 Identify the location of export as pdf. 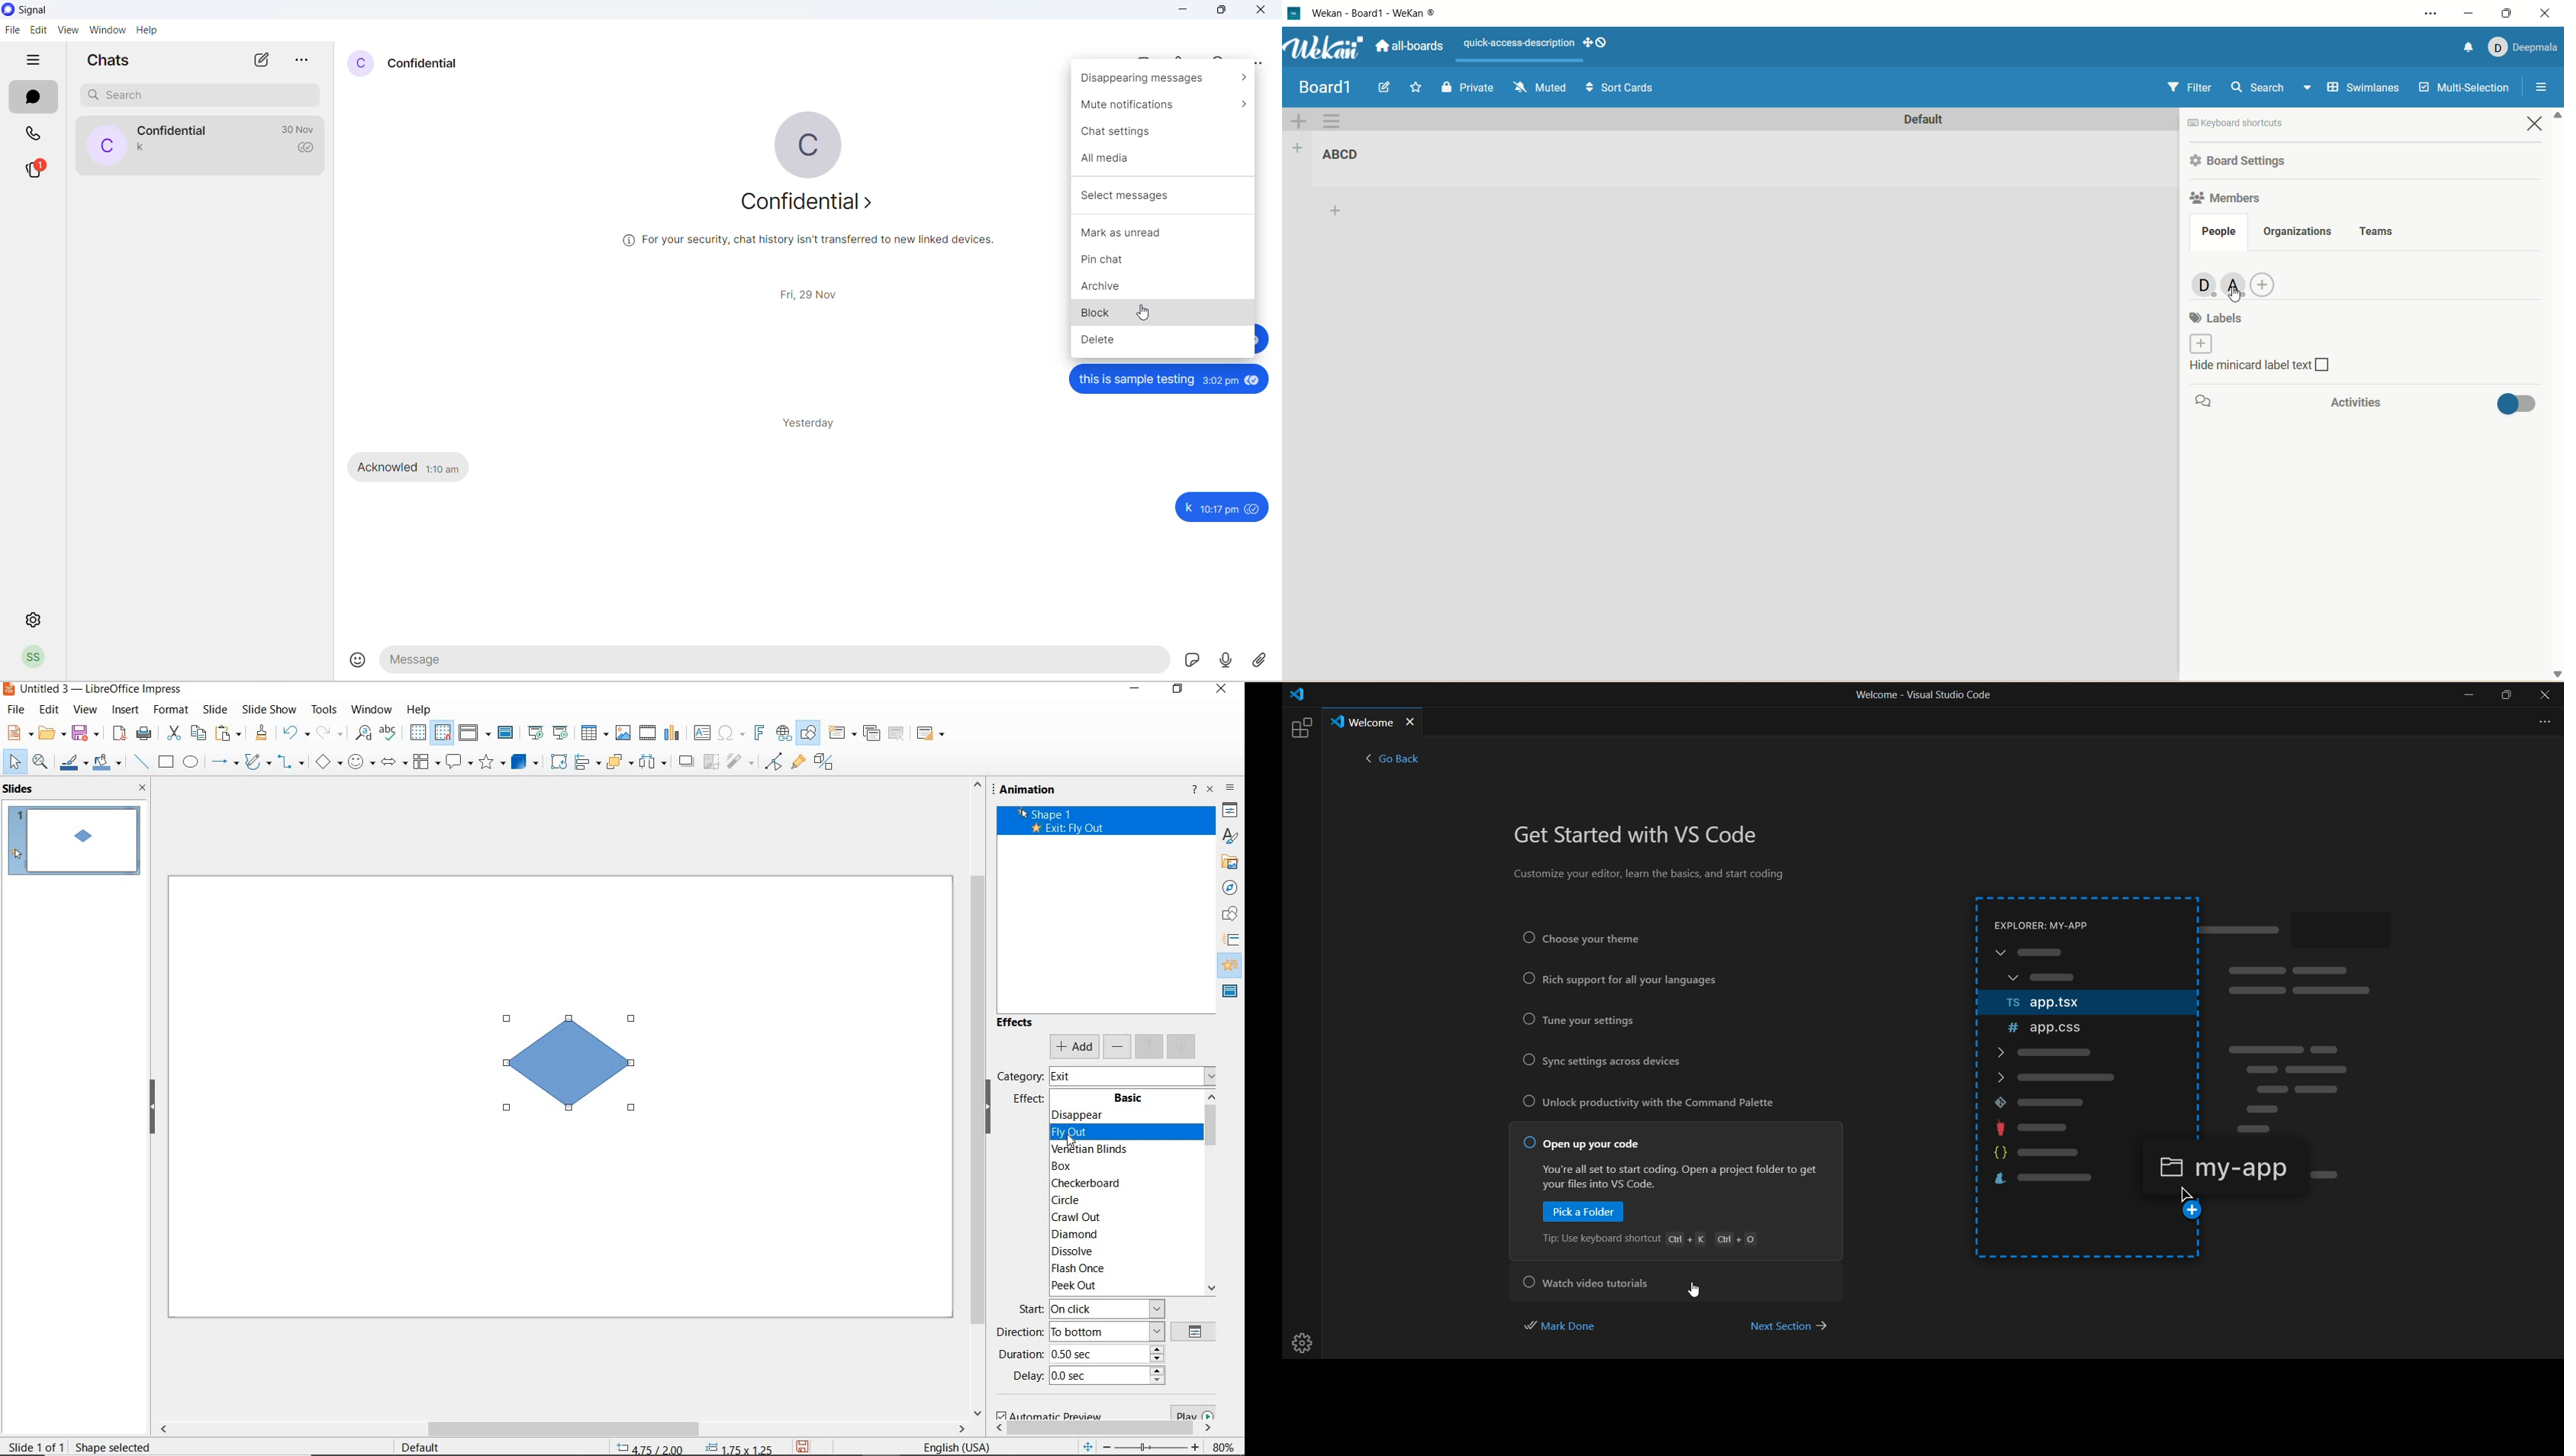
(119, 733).